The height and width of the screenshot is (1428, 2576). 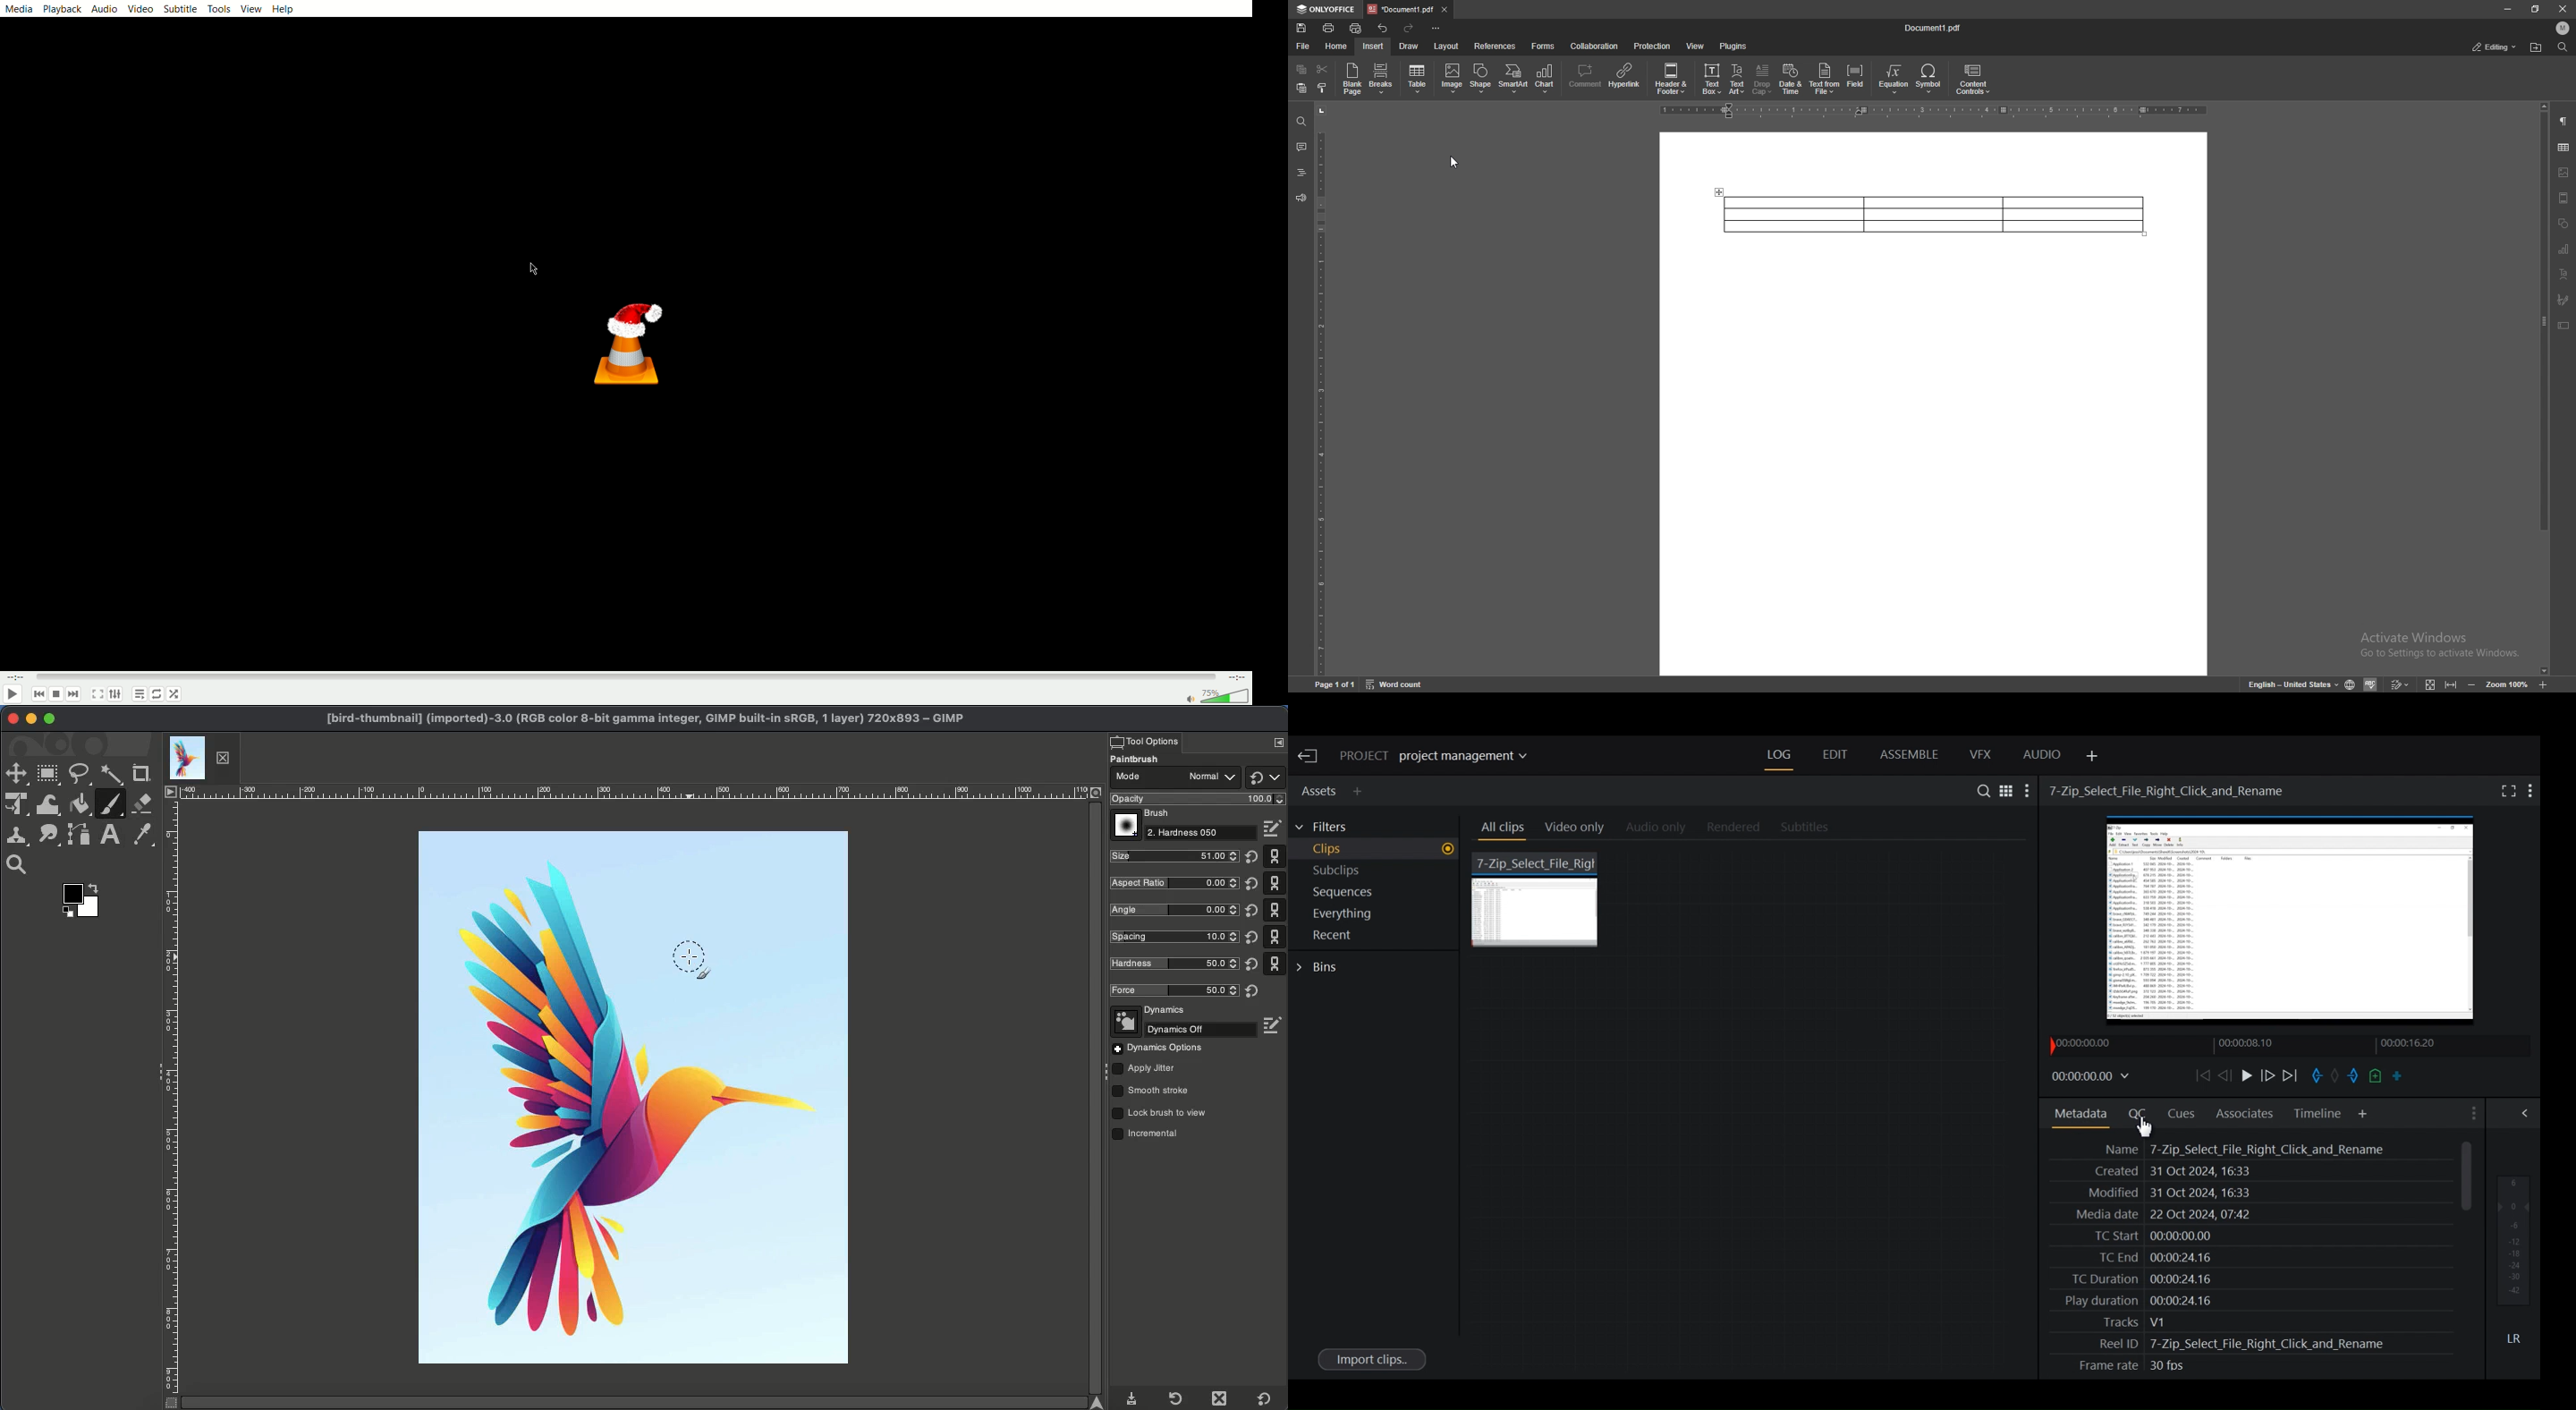 I want to click on TC Date, so click(x=2235, y=1257).